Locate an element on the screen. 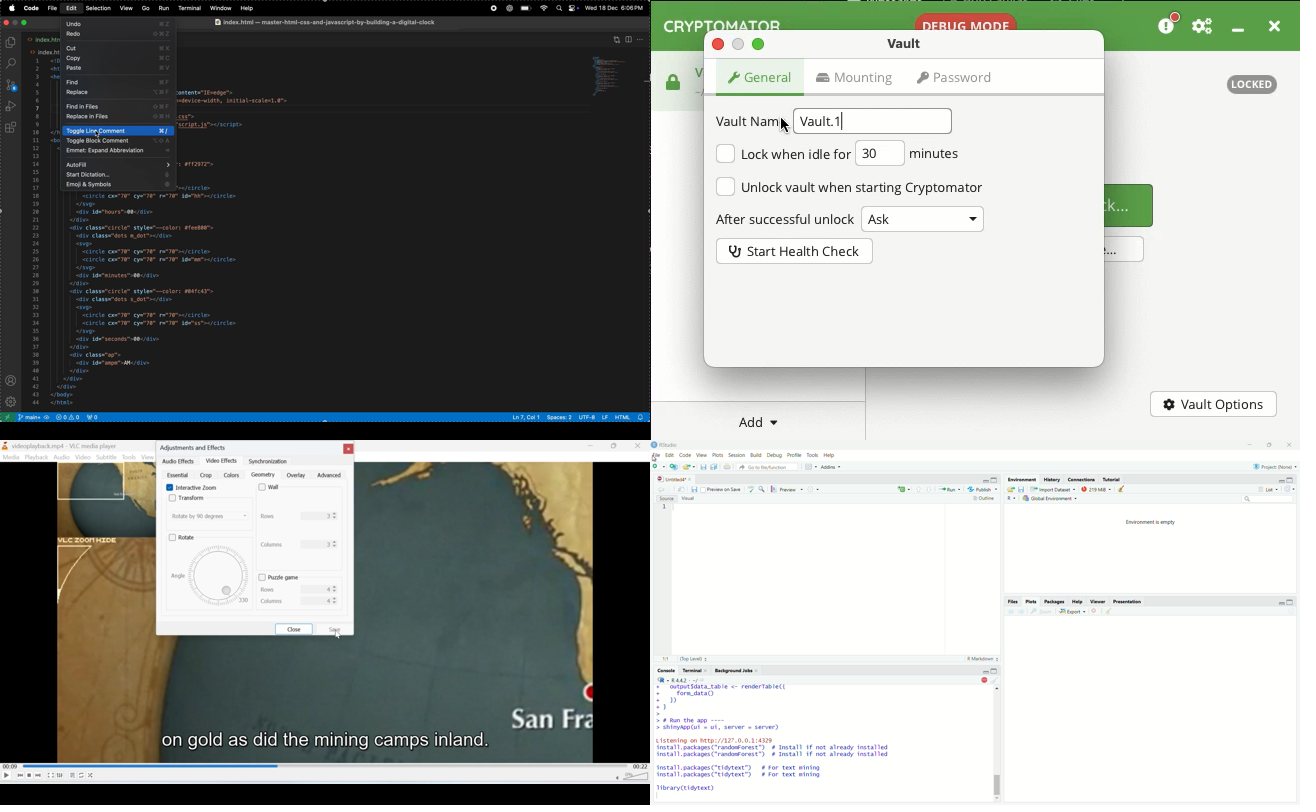  Currently language used - R is located at coordinates (664, 680).